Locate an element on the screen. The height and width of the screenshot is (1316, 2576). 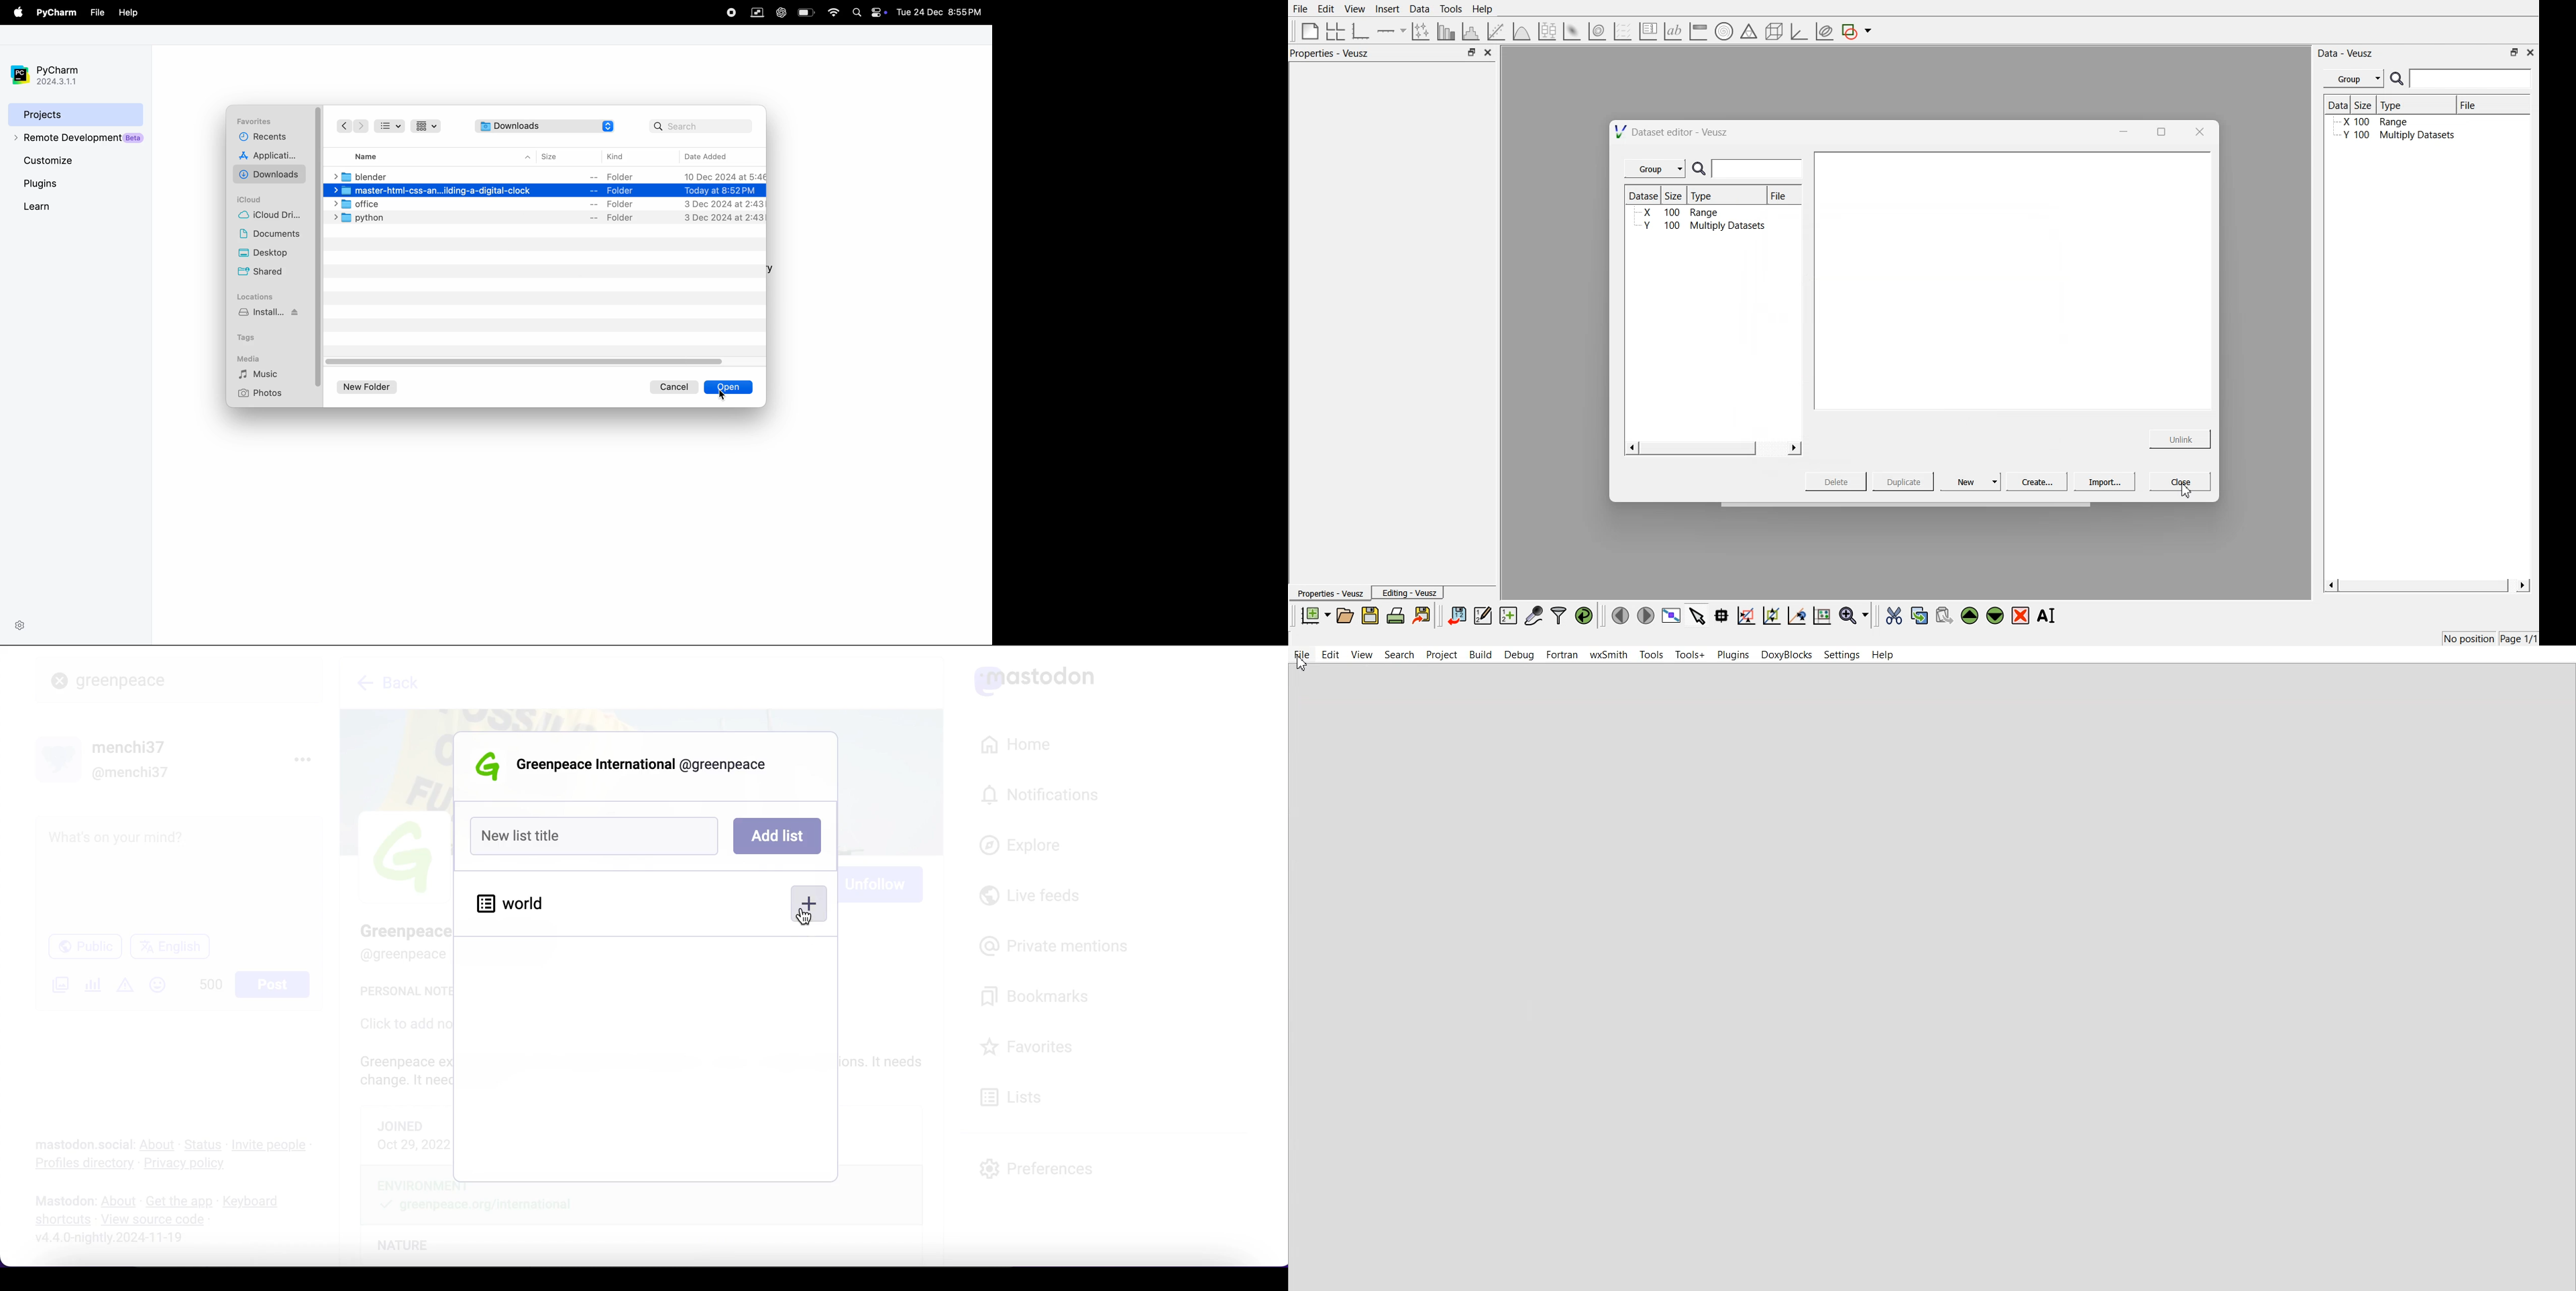
3d graph is located at coordinates (1798, 32).